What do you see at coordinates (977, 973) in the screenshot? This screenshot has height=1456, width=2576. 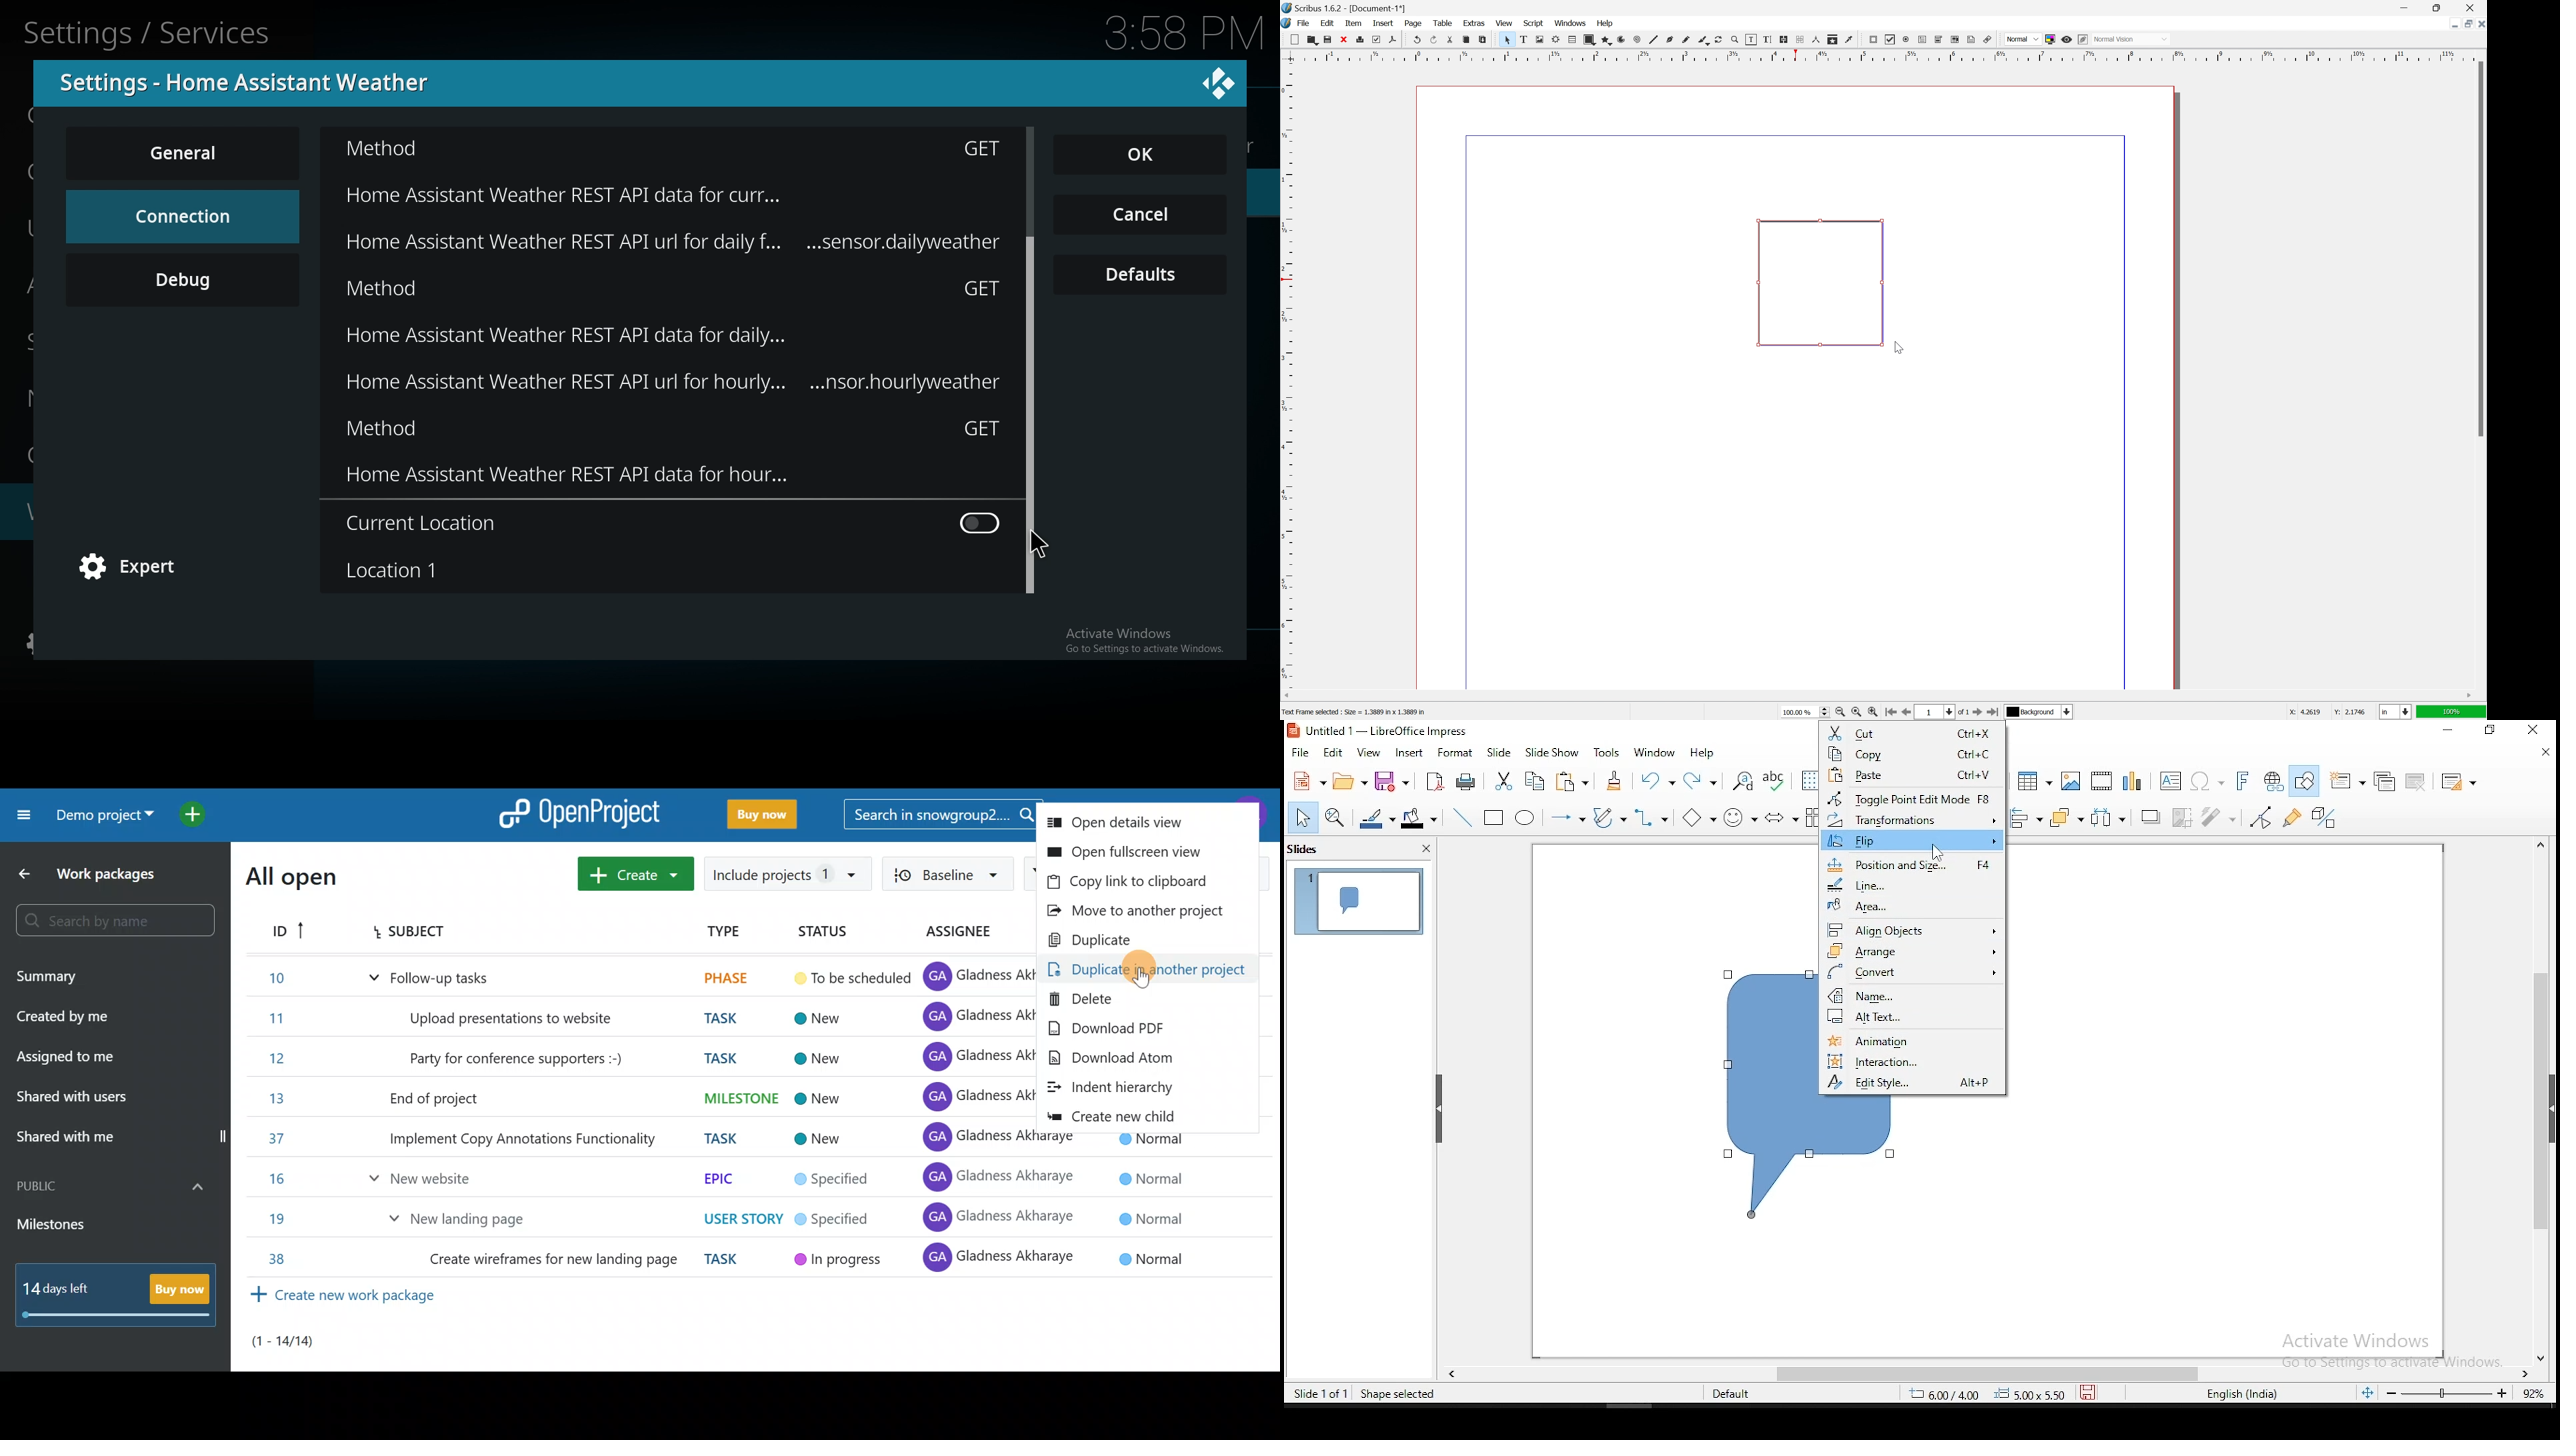 I see `GA Gladness Akharaye` at bounding box center [977, 973].